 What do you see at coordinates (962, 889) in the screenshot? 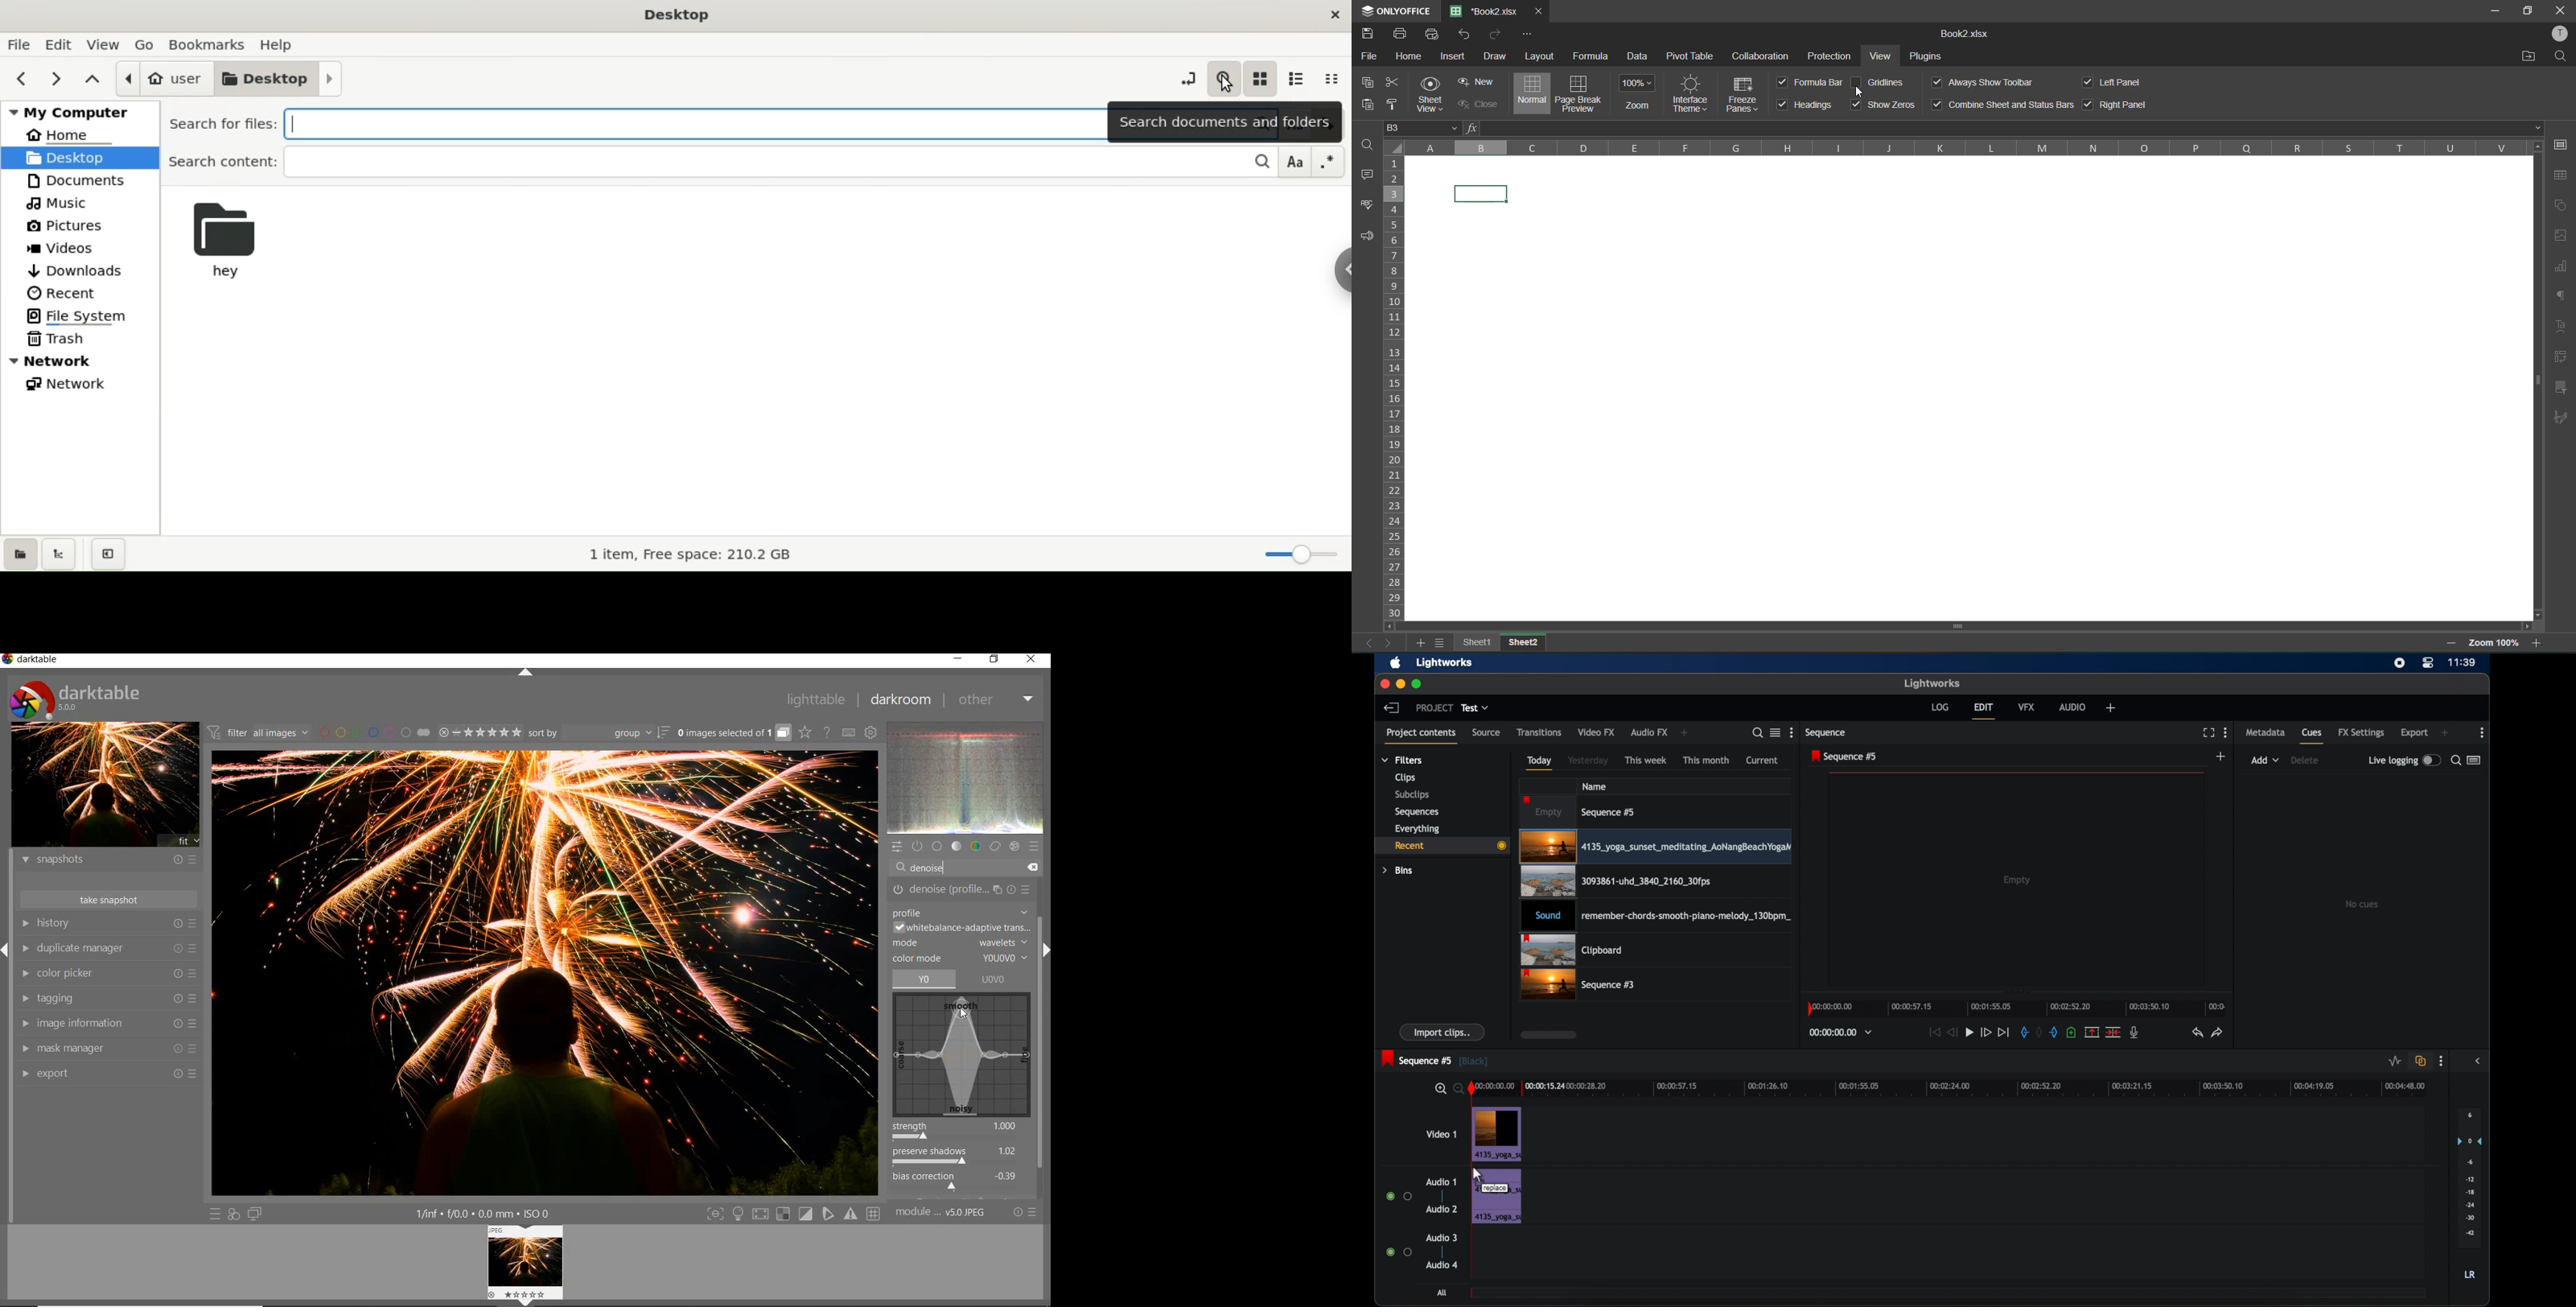
I see `DENOISE` at bounding box center [962, 889].